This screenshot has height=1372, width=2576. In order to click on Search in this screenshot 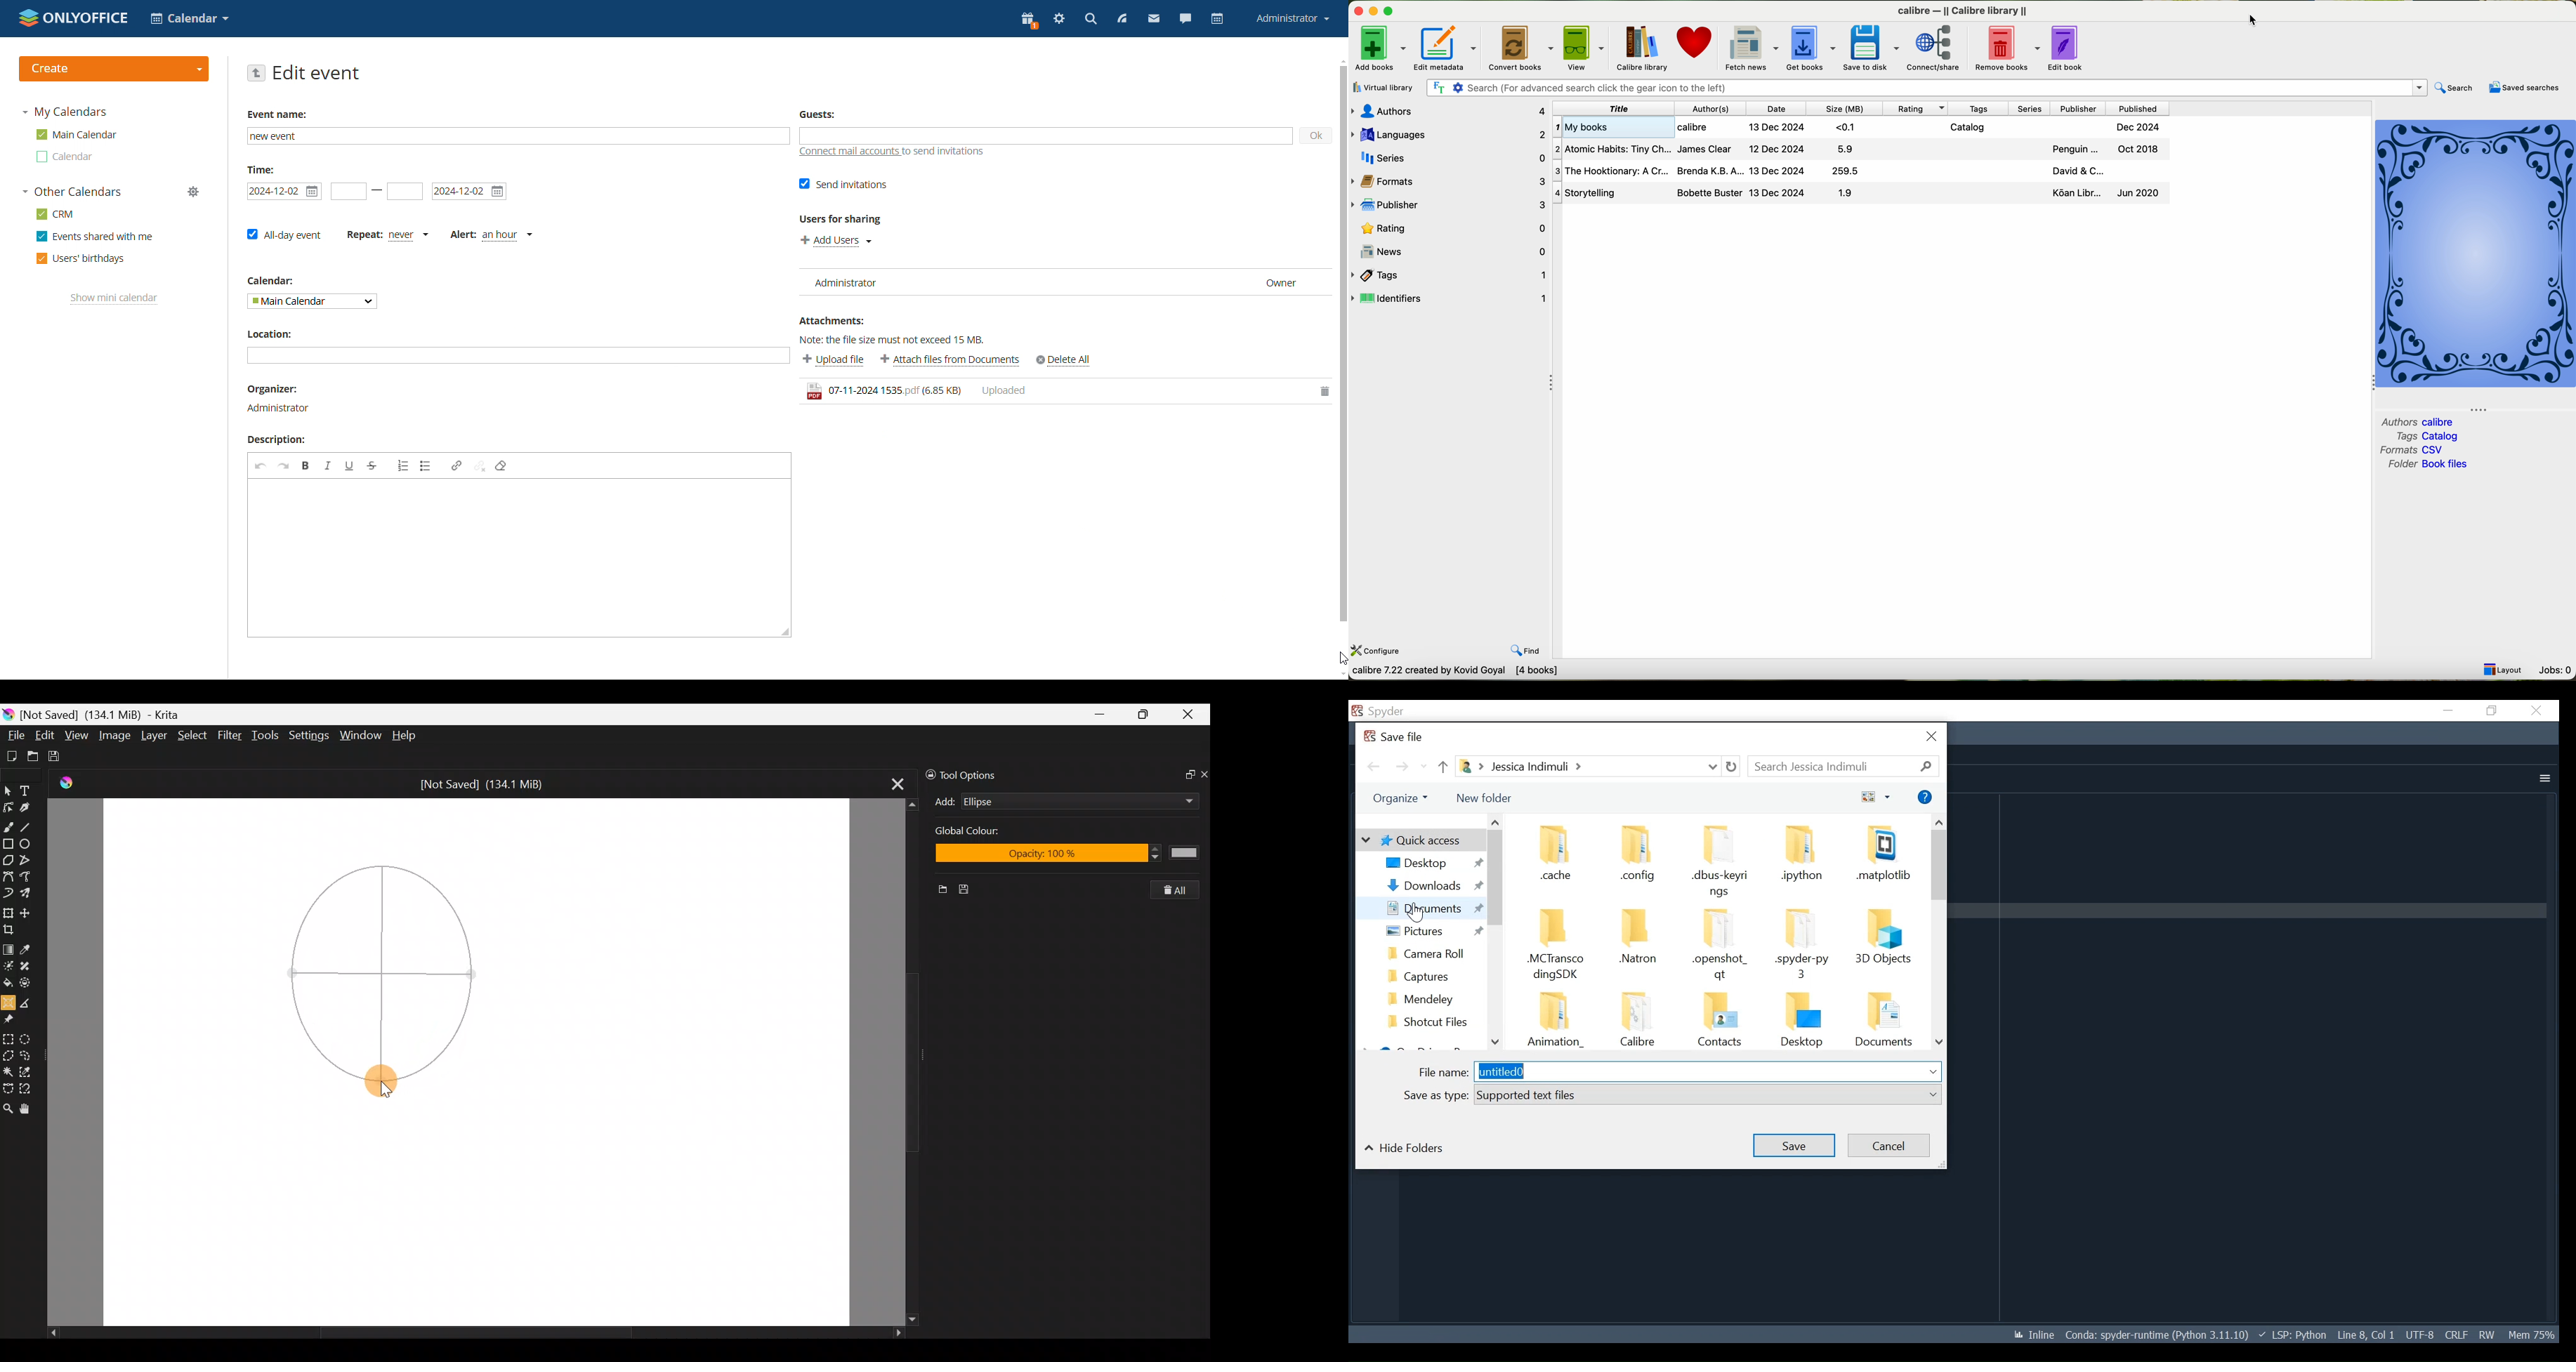, I will do `click(1843, 765)`.